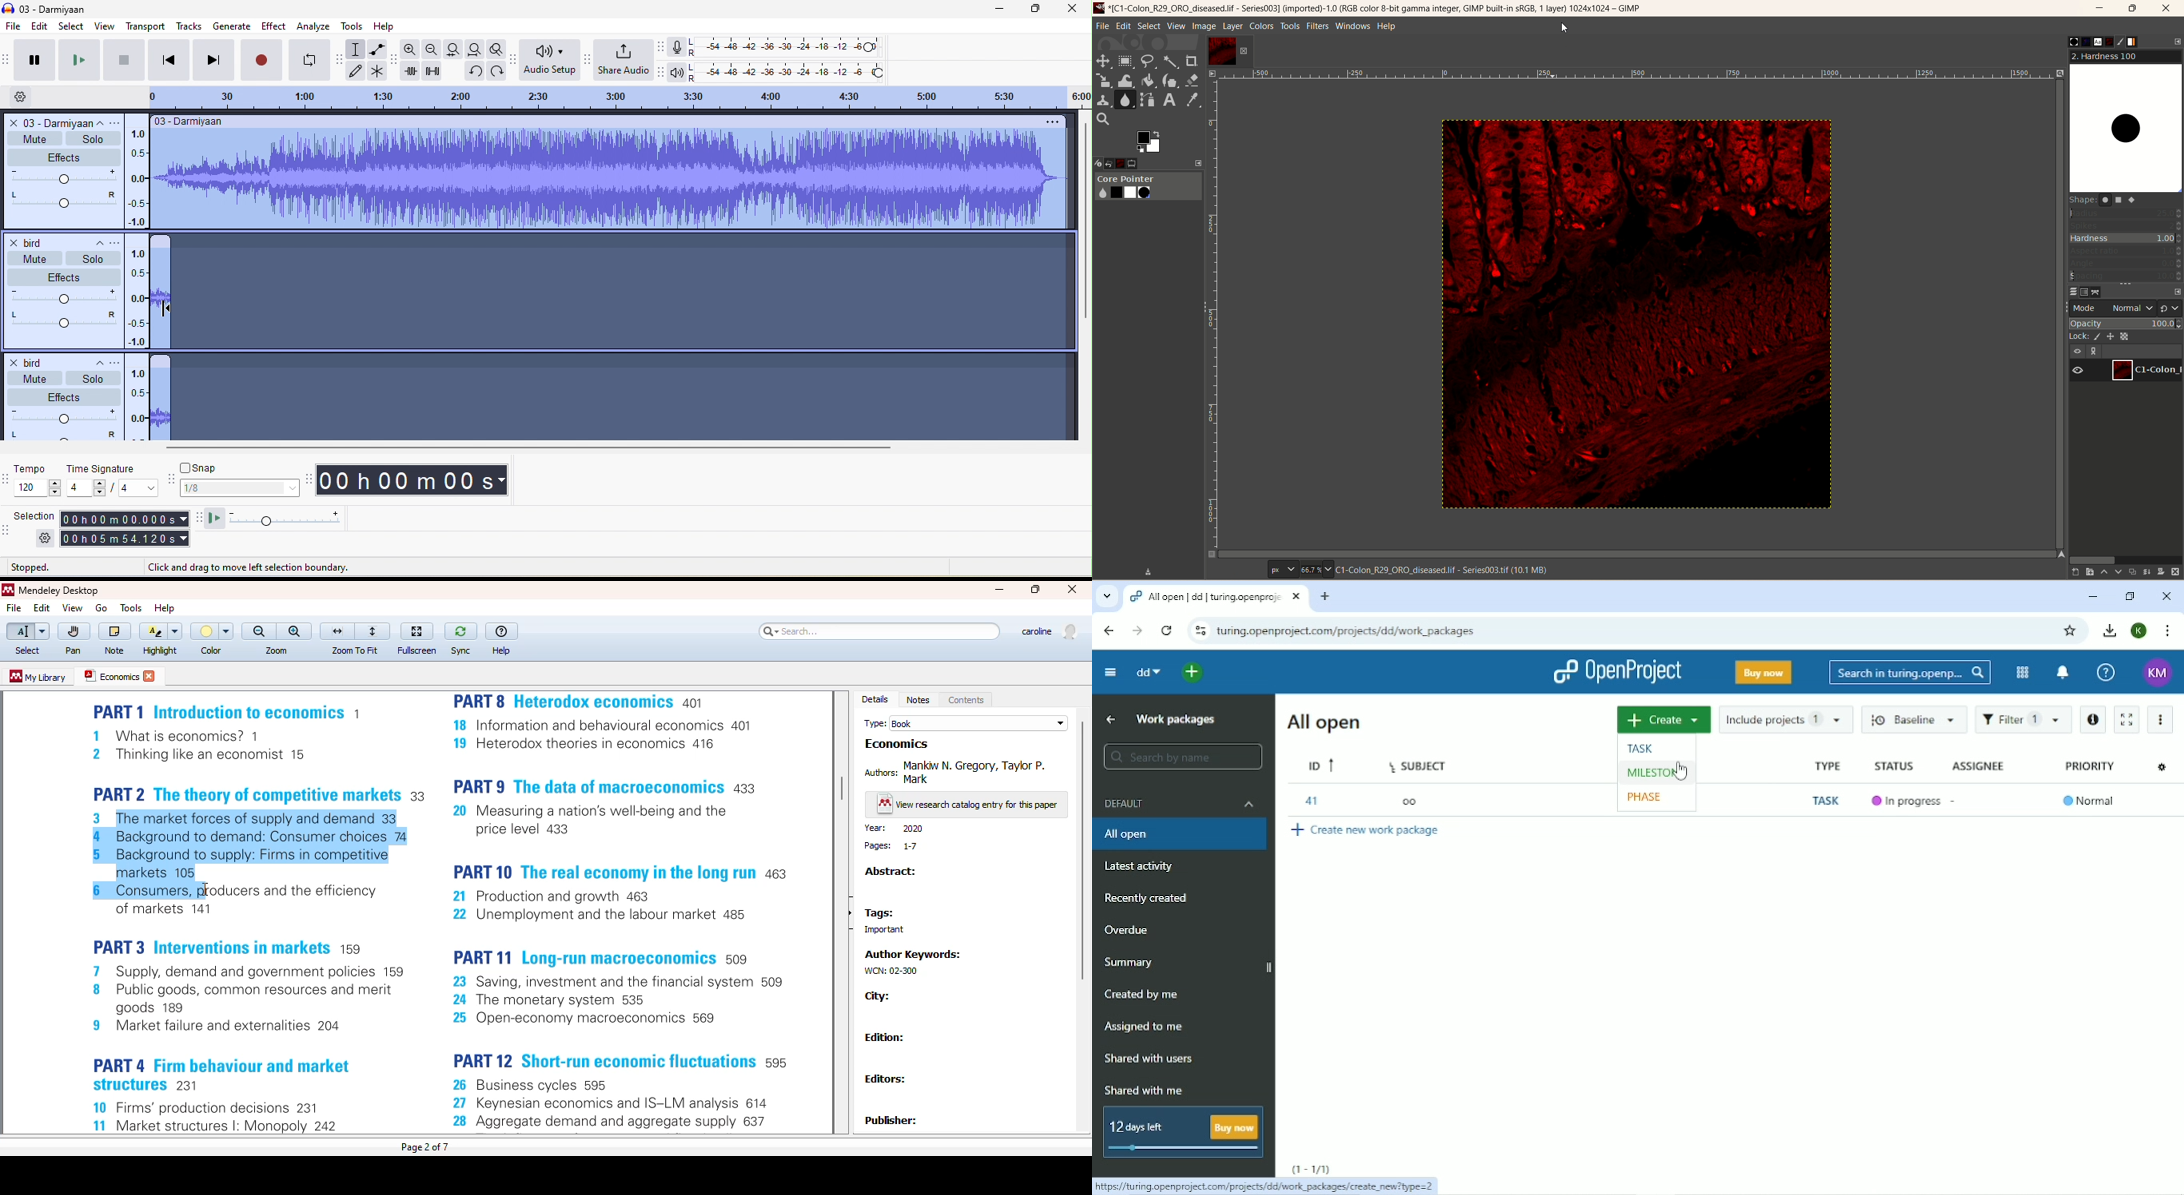 This screenshot has width=2184, height=1204. I want to click on playback level, so click(791, 72).